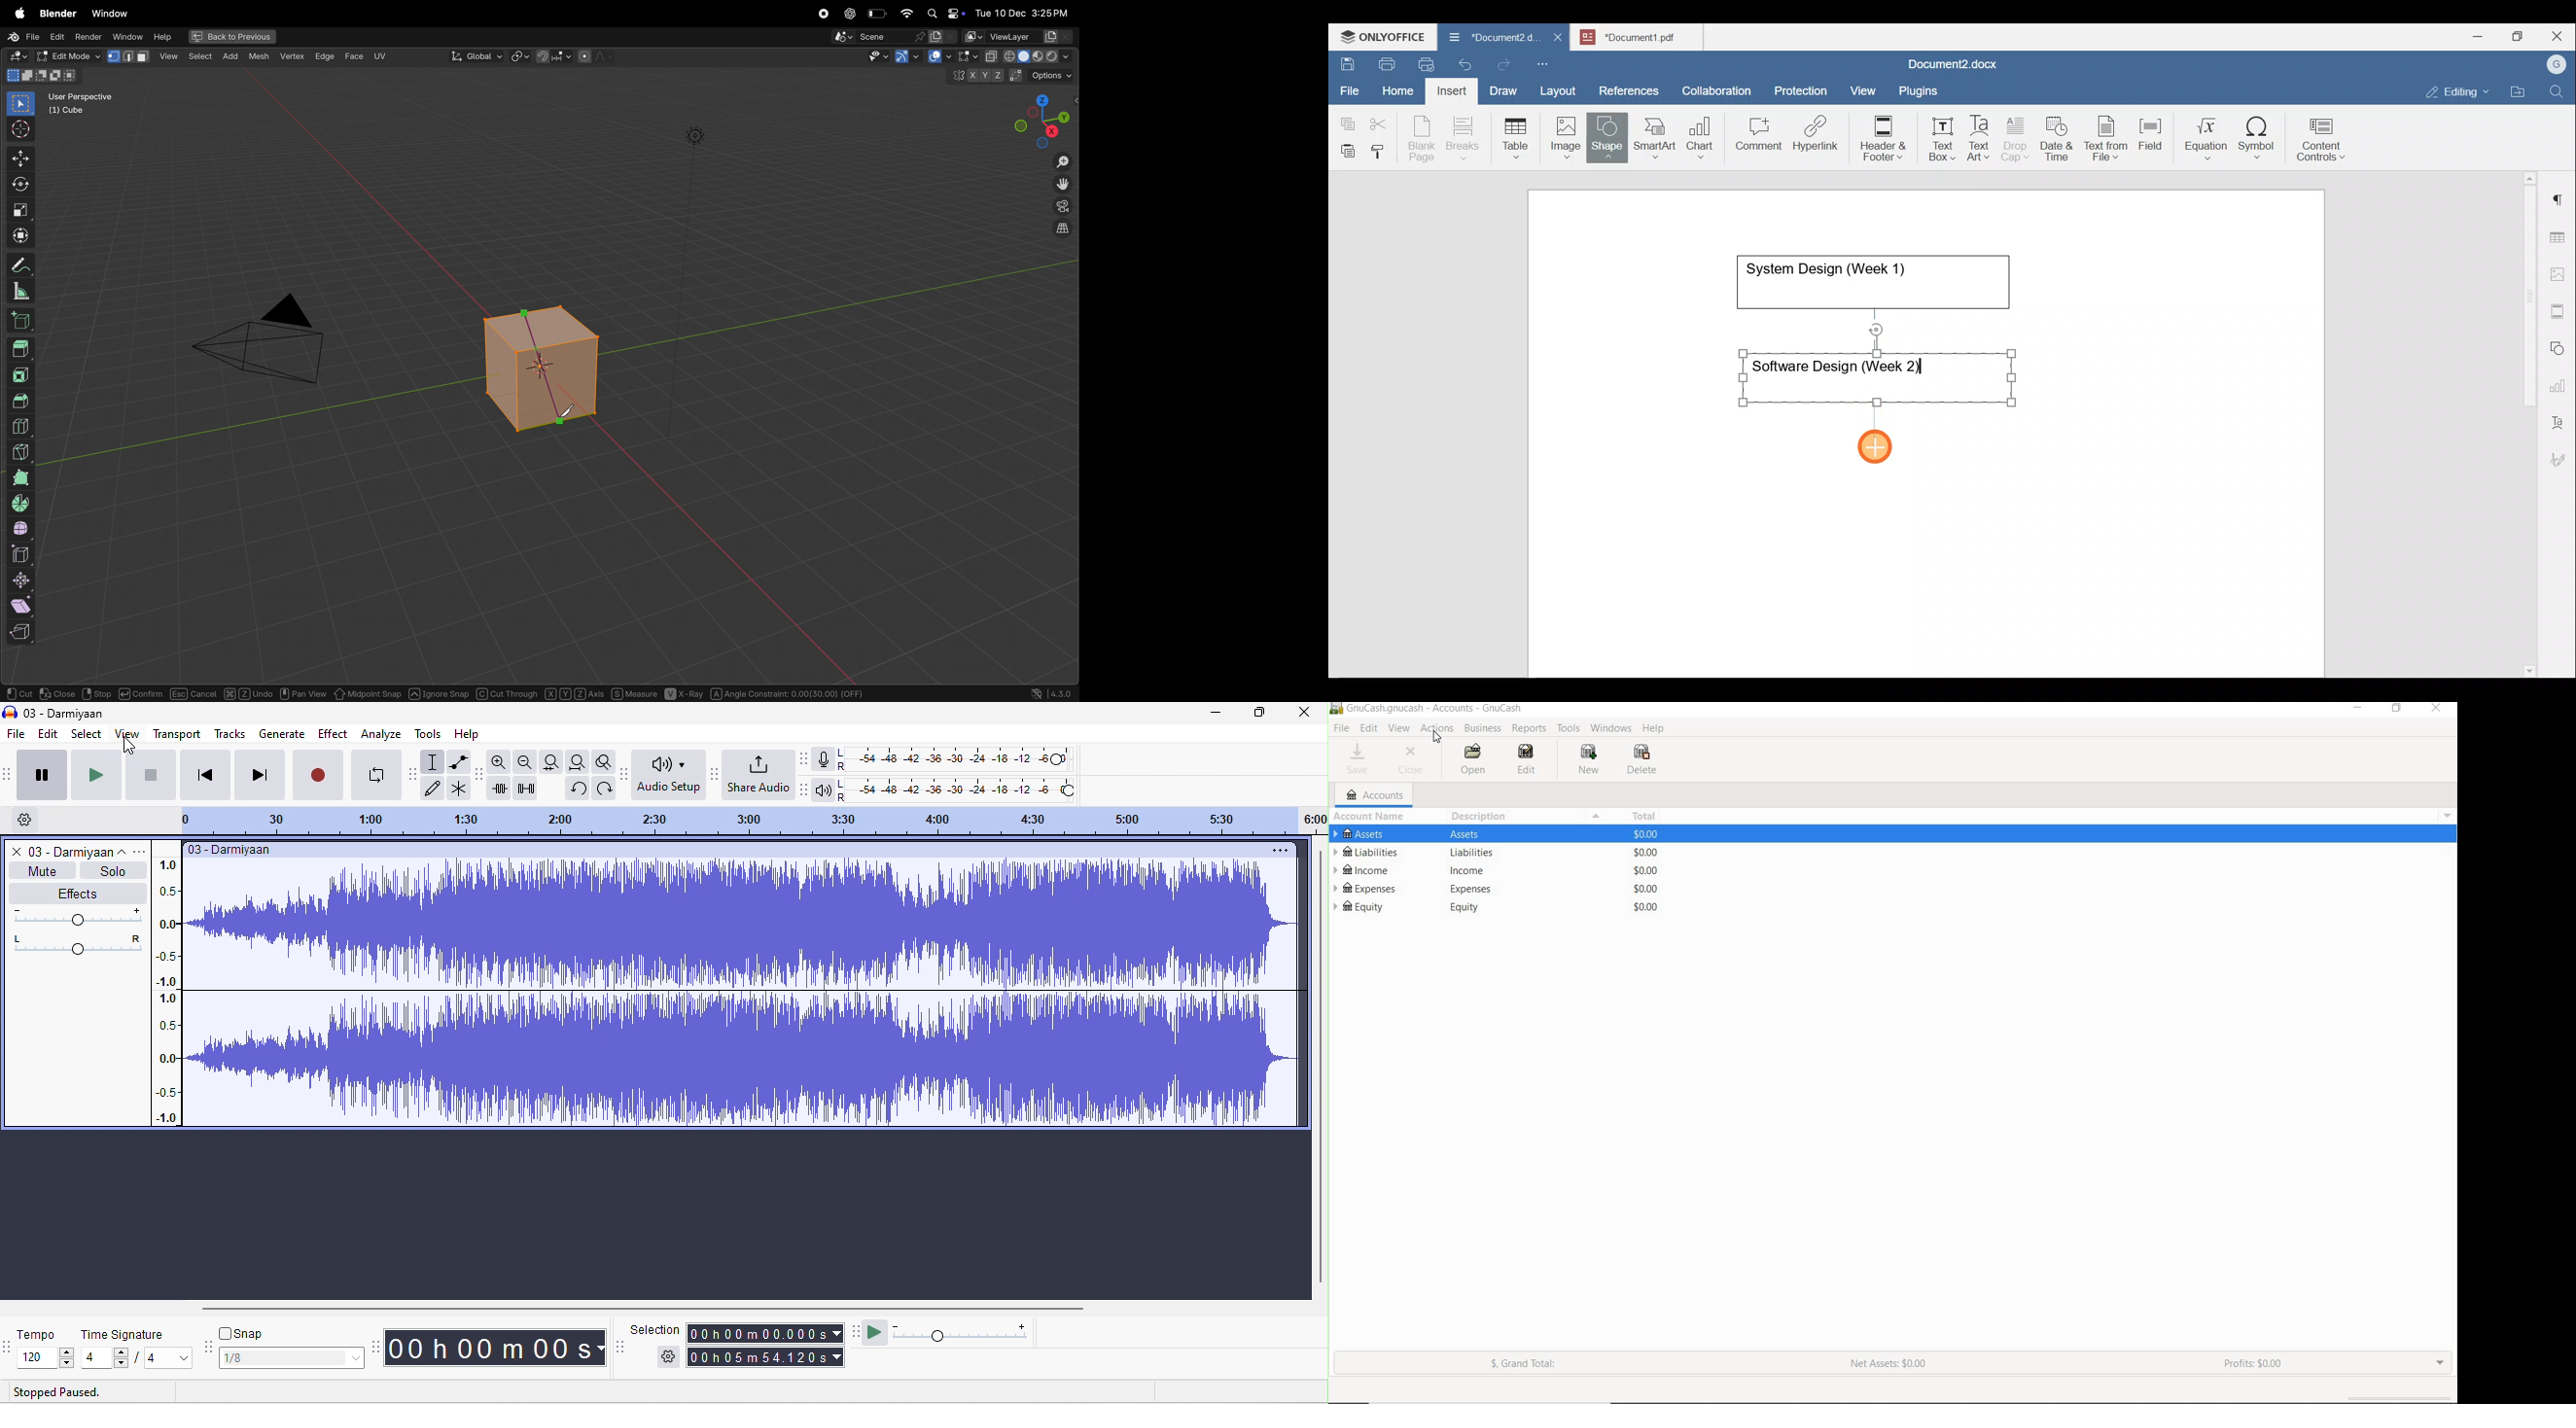 The height and width of the screenshot is (1428, 2576). I want to click on Quick print, so click(1423, 62).